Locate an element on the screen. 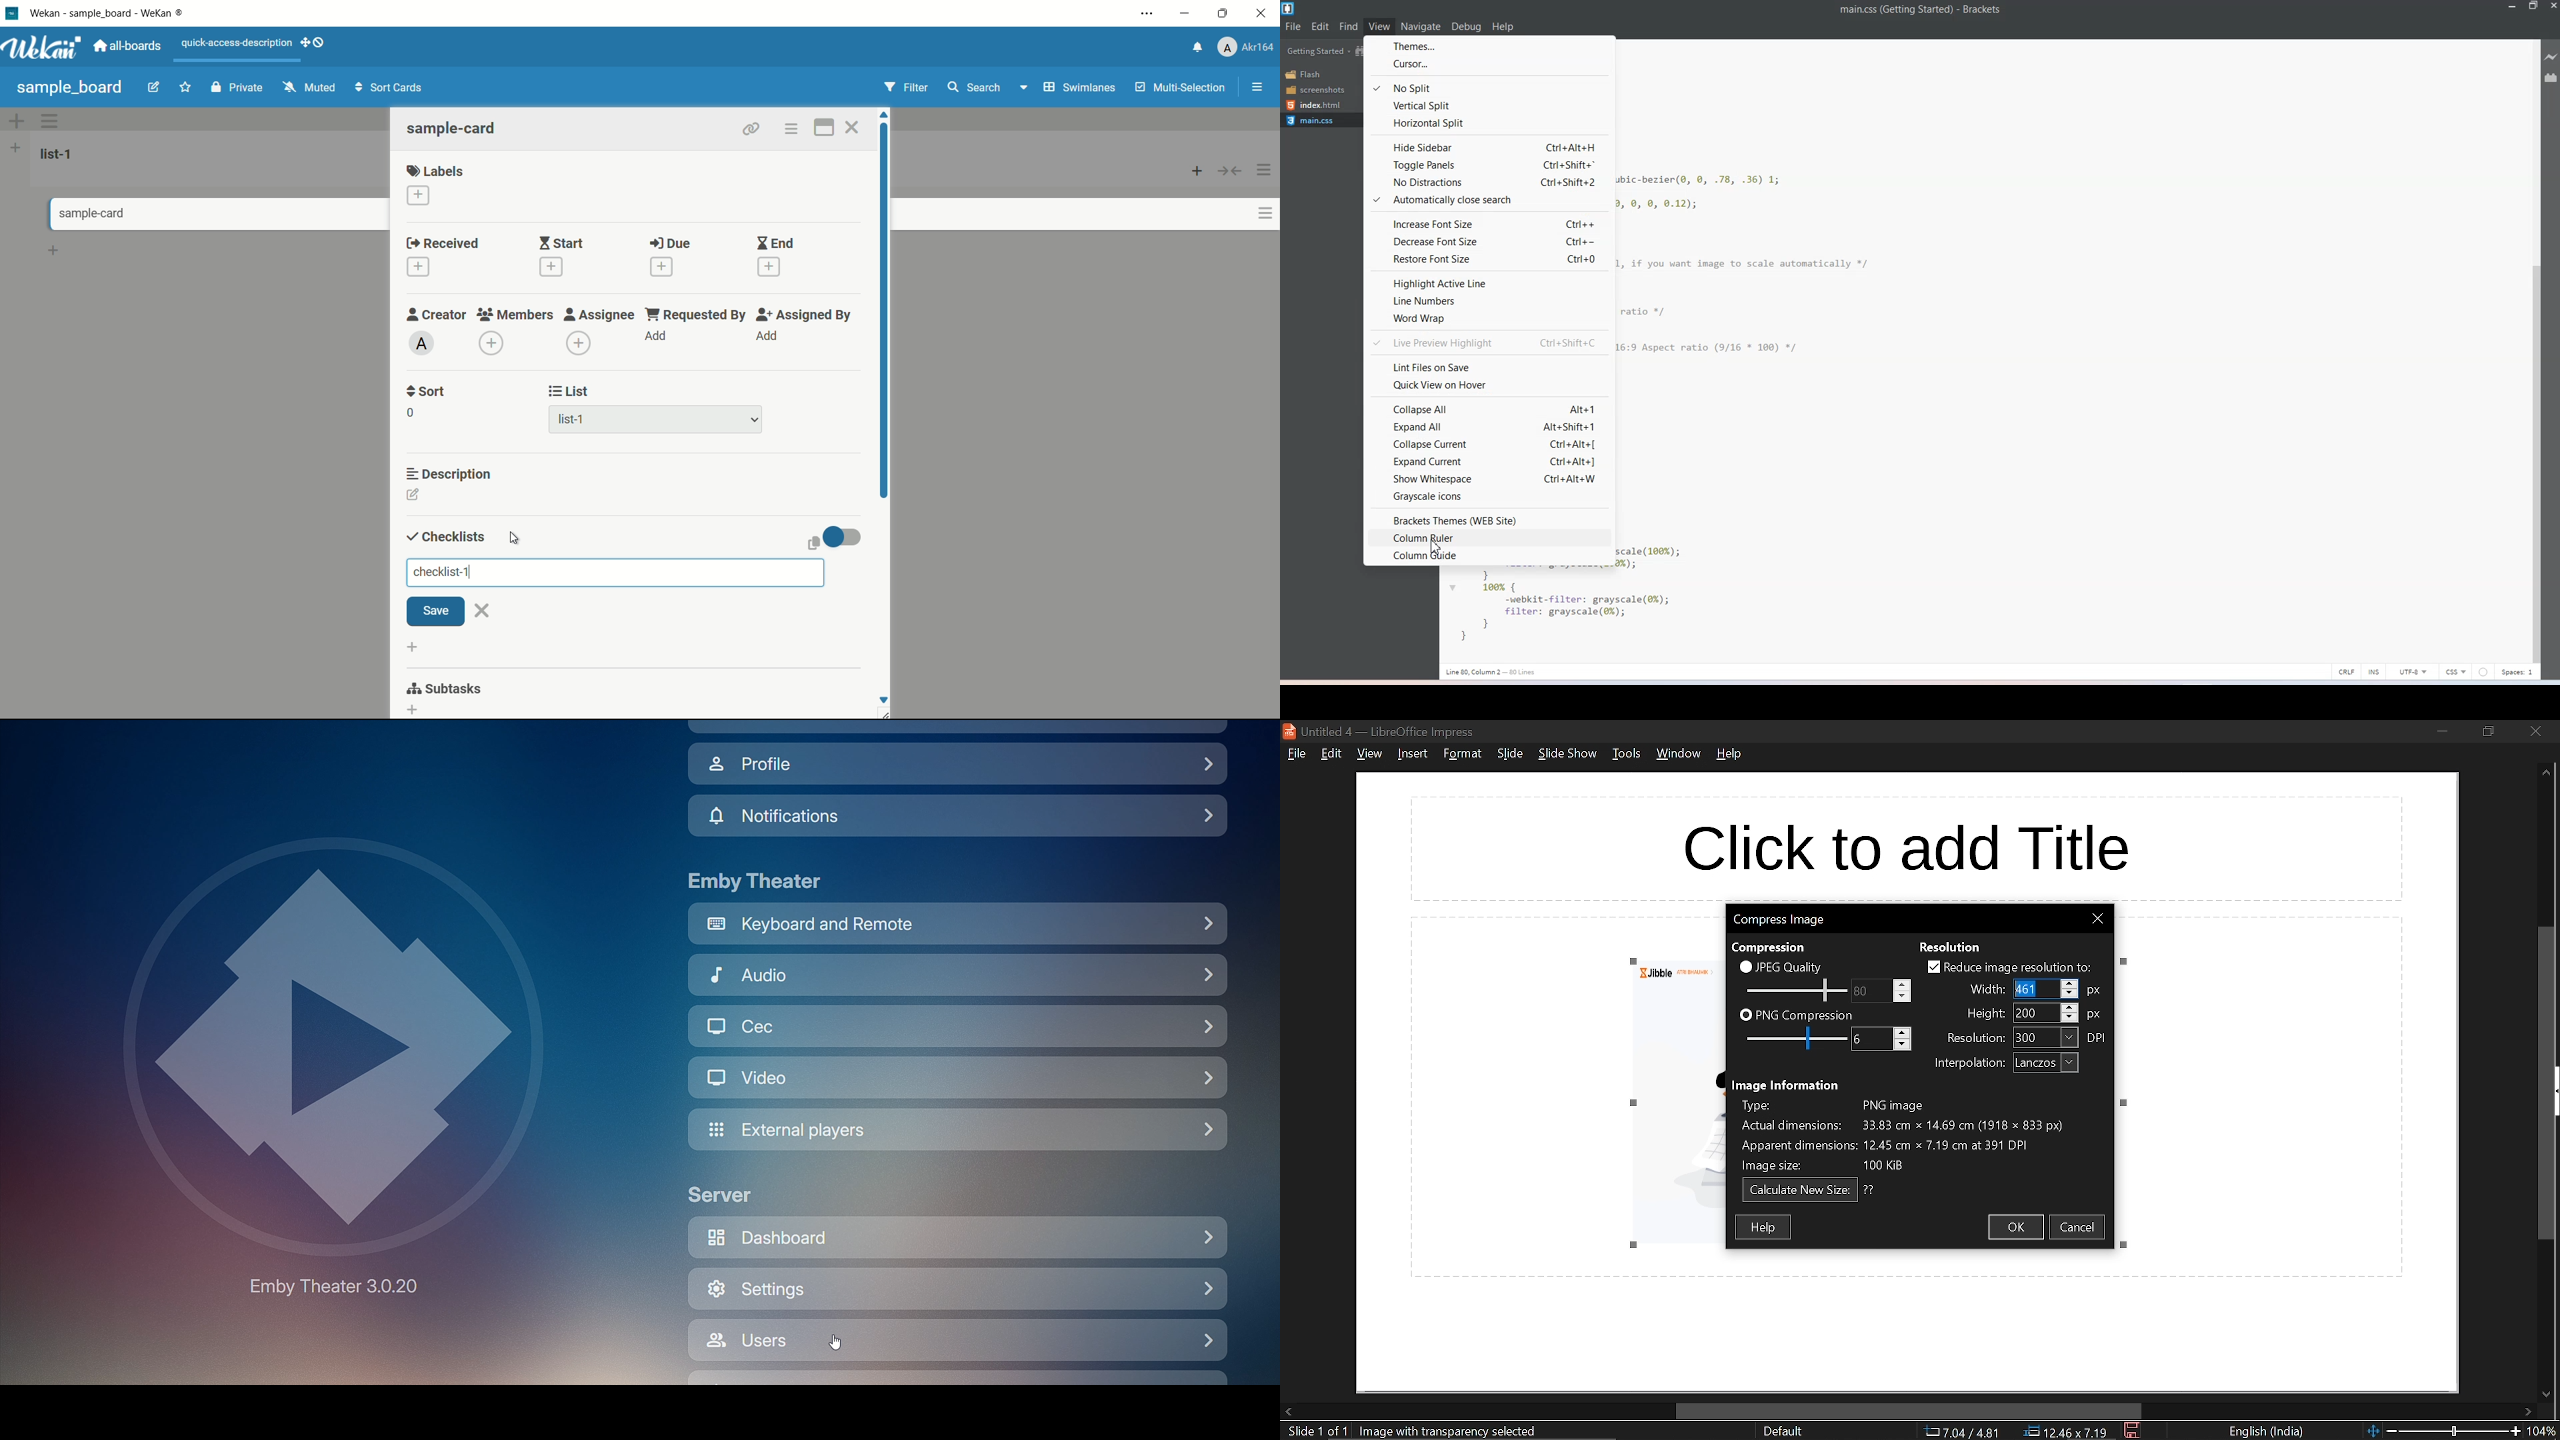 This screenshot has height=1456, width=2576. JPEG quality scale is located at coordinates (1797, 989).